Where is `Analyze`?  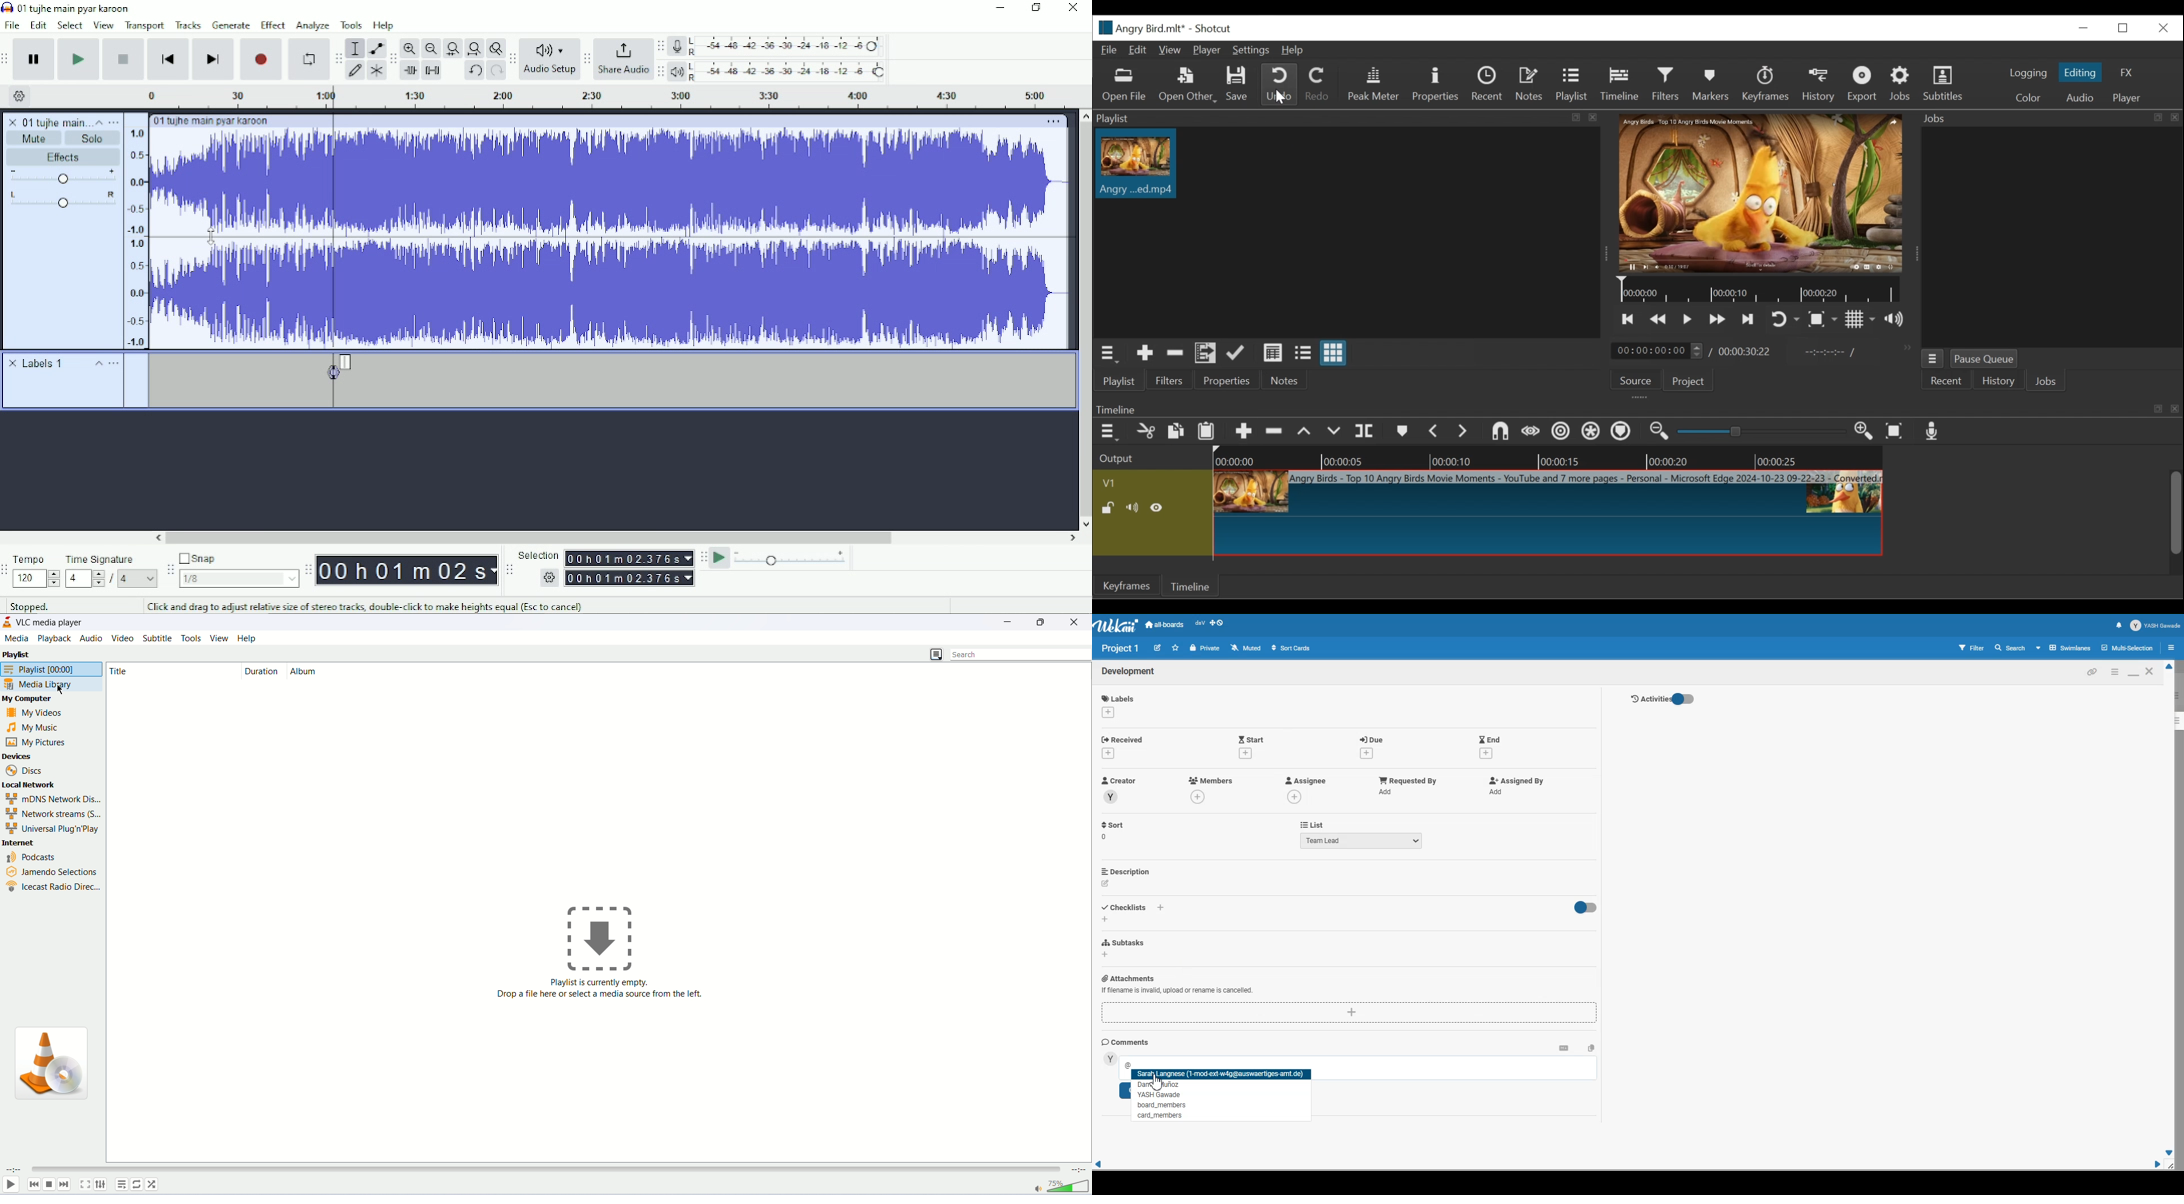
Analyze is located at coordinates (314, 26).